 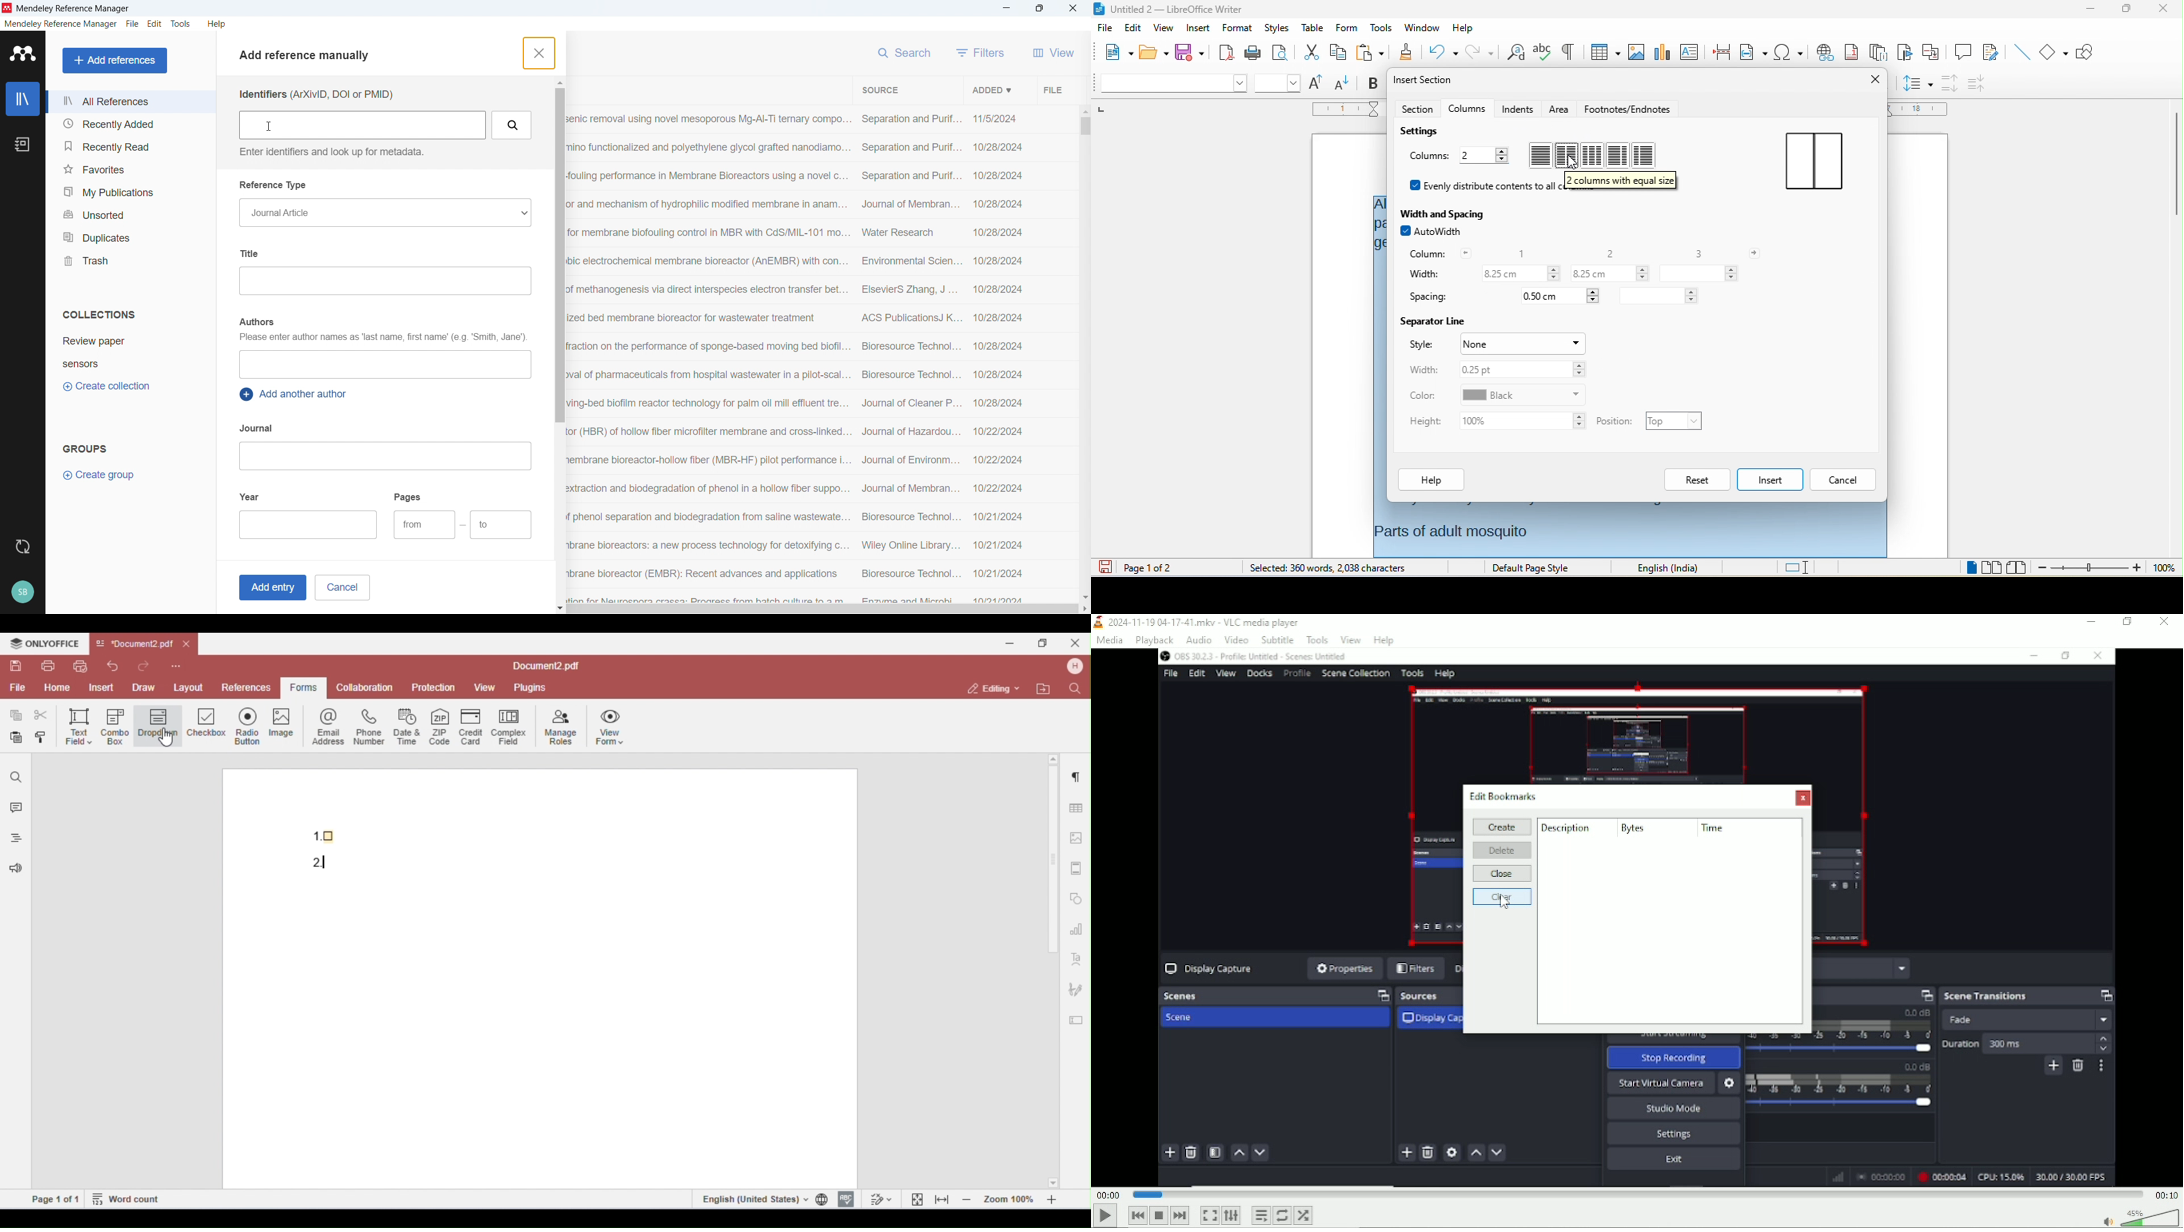 What do you see at coordinates (1539, 156) in the screenshot?
I see `1 column` at bounding box center [1539, 156].